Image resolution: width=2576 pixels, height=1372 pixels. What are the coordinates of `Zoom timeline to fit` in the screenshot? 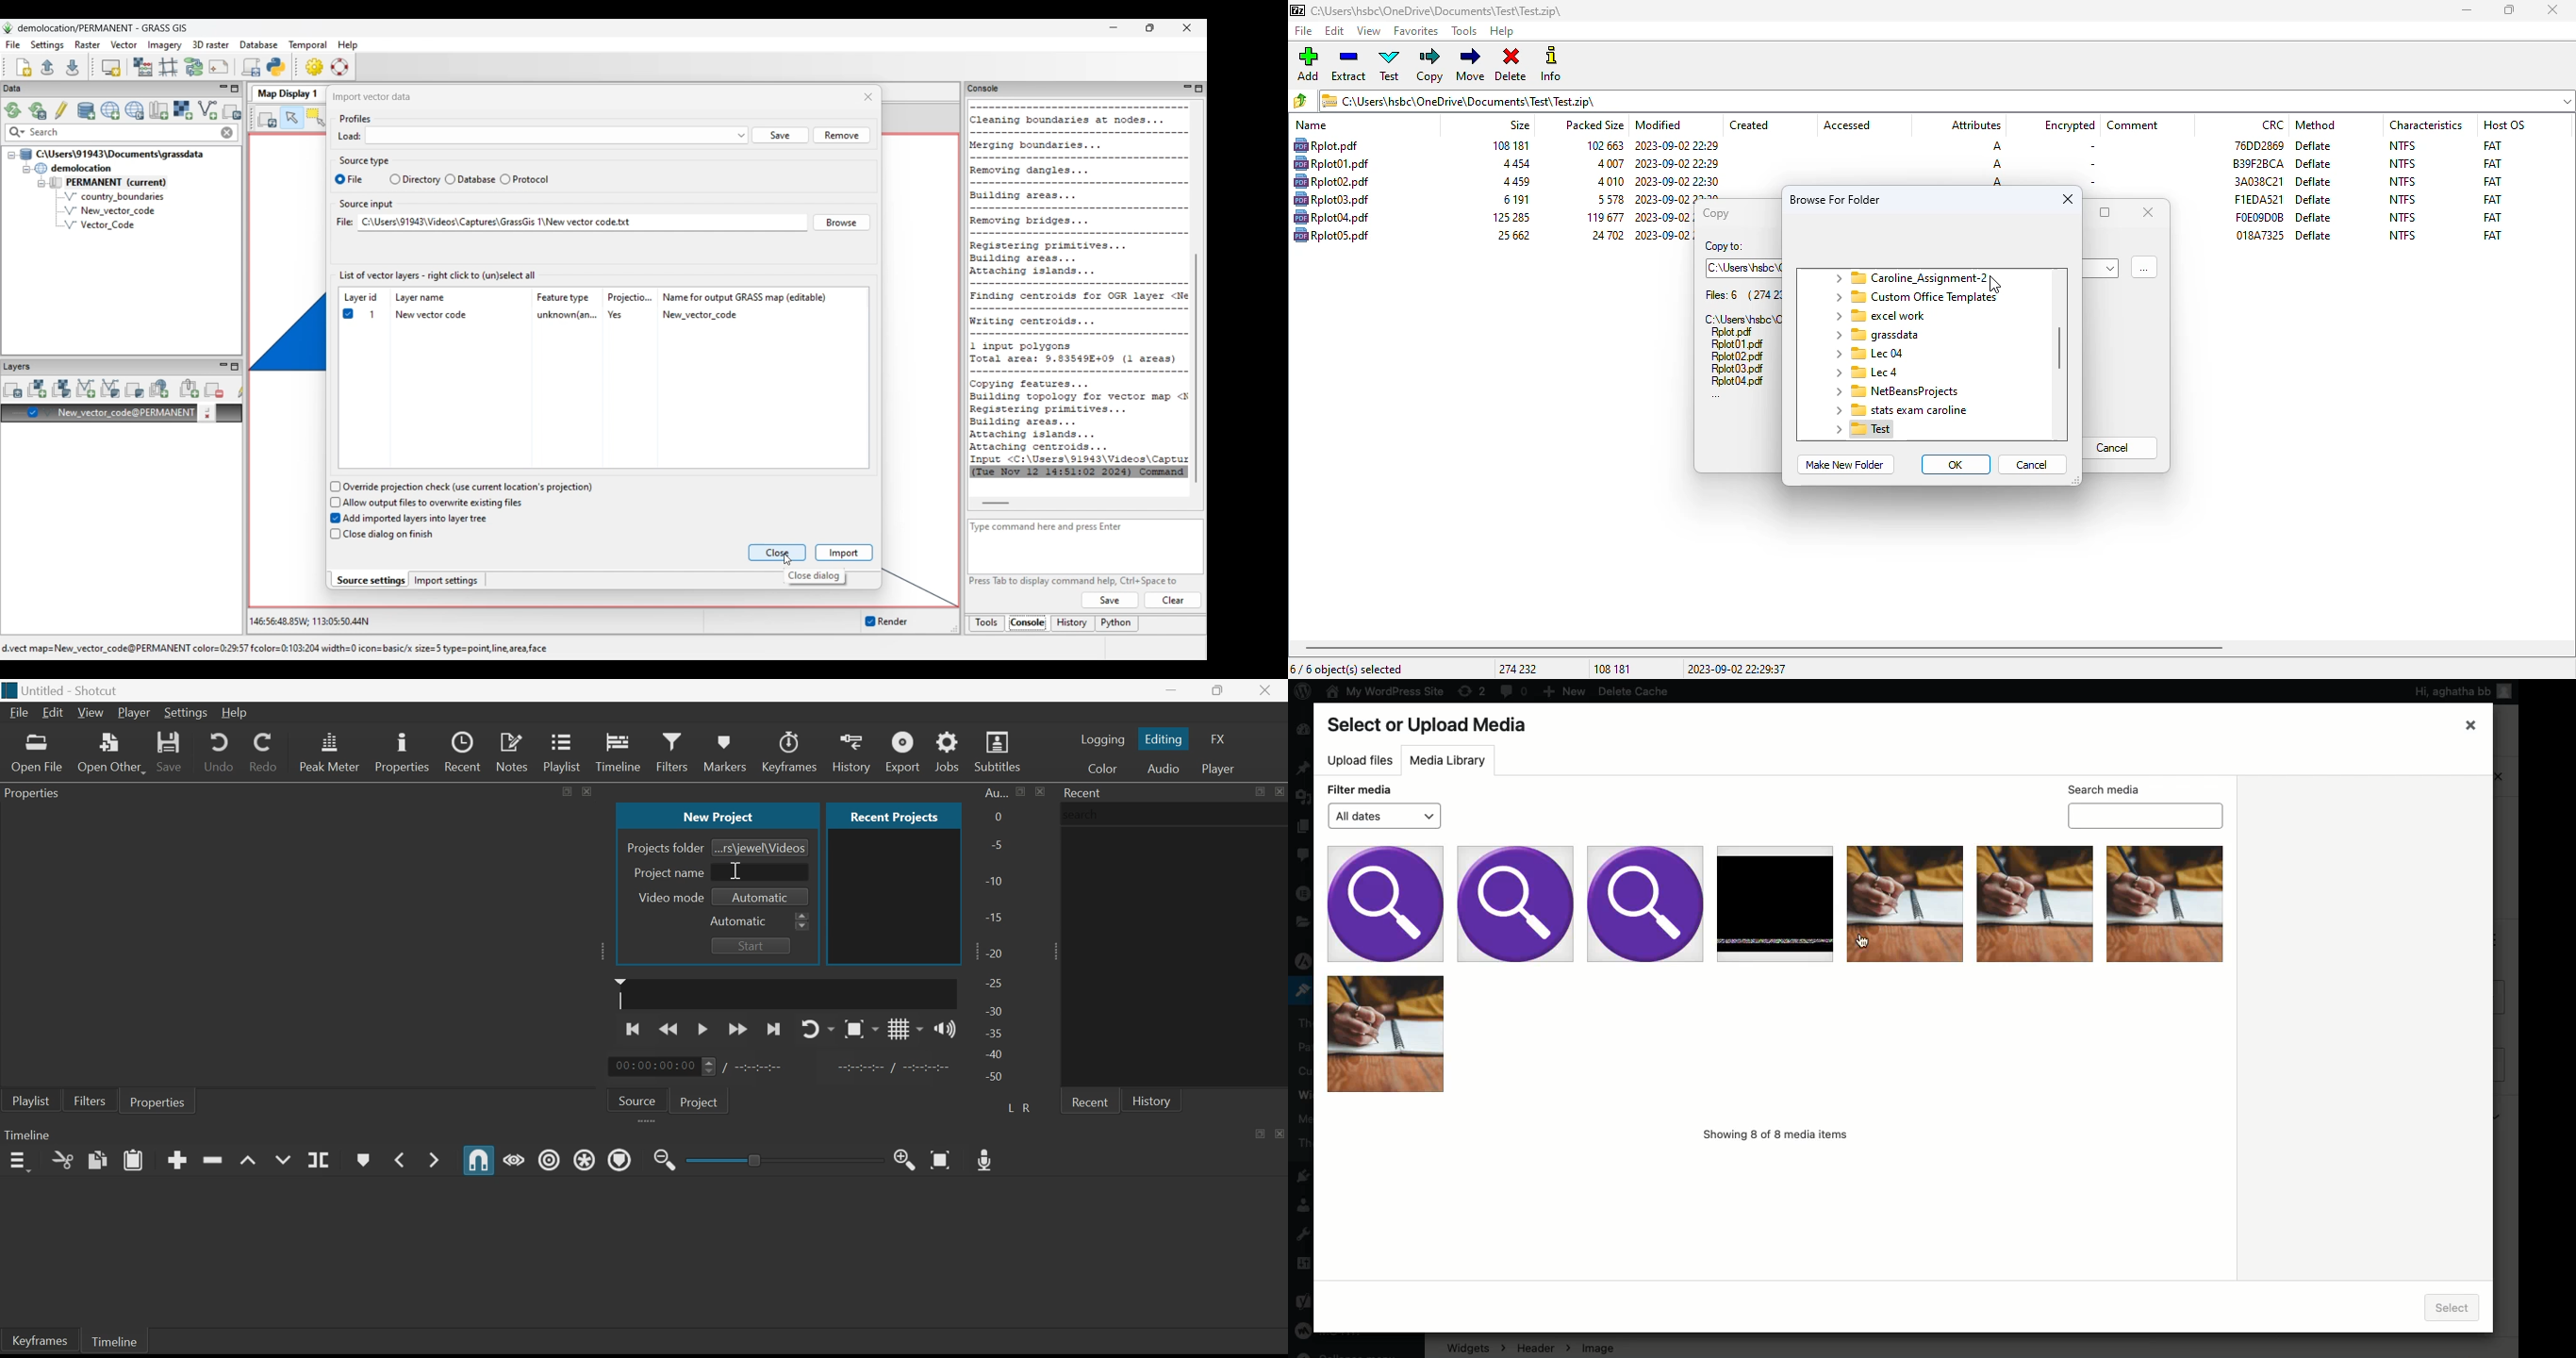 It's located at (942, 1159).